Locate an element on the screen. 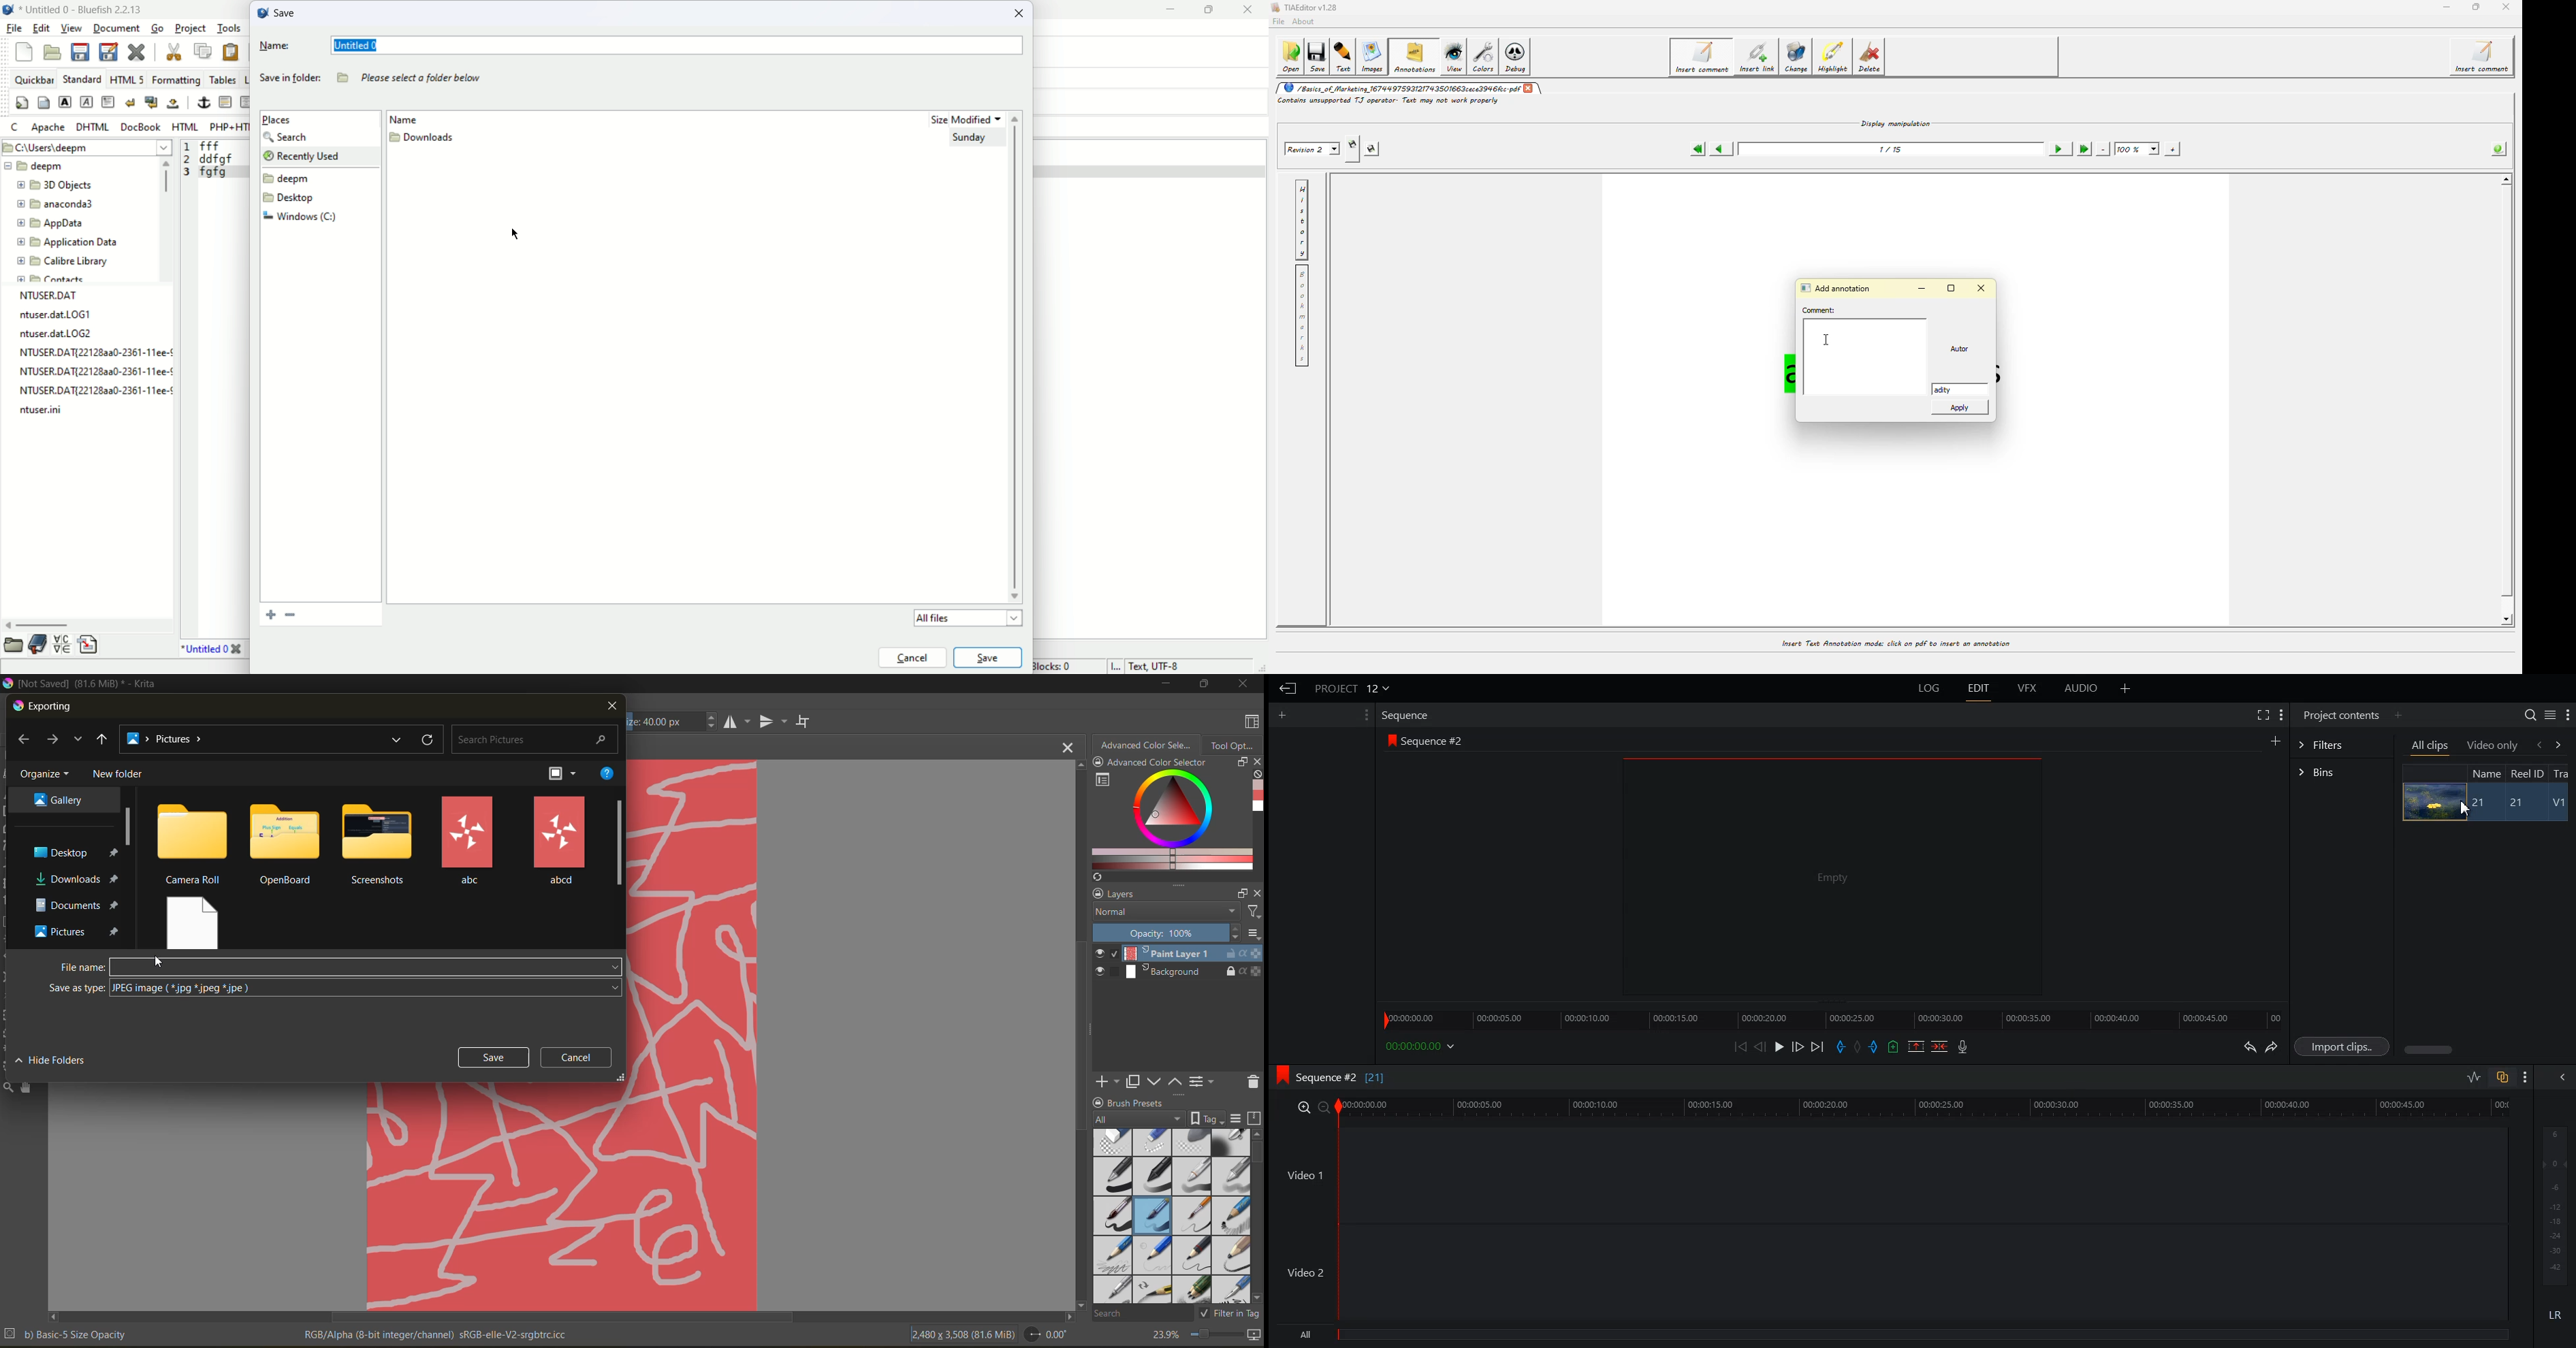 This screenshot has width=2576, height=1372. All clips is located at coordinates (2431, 747).